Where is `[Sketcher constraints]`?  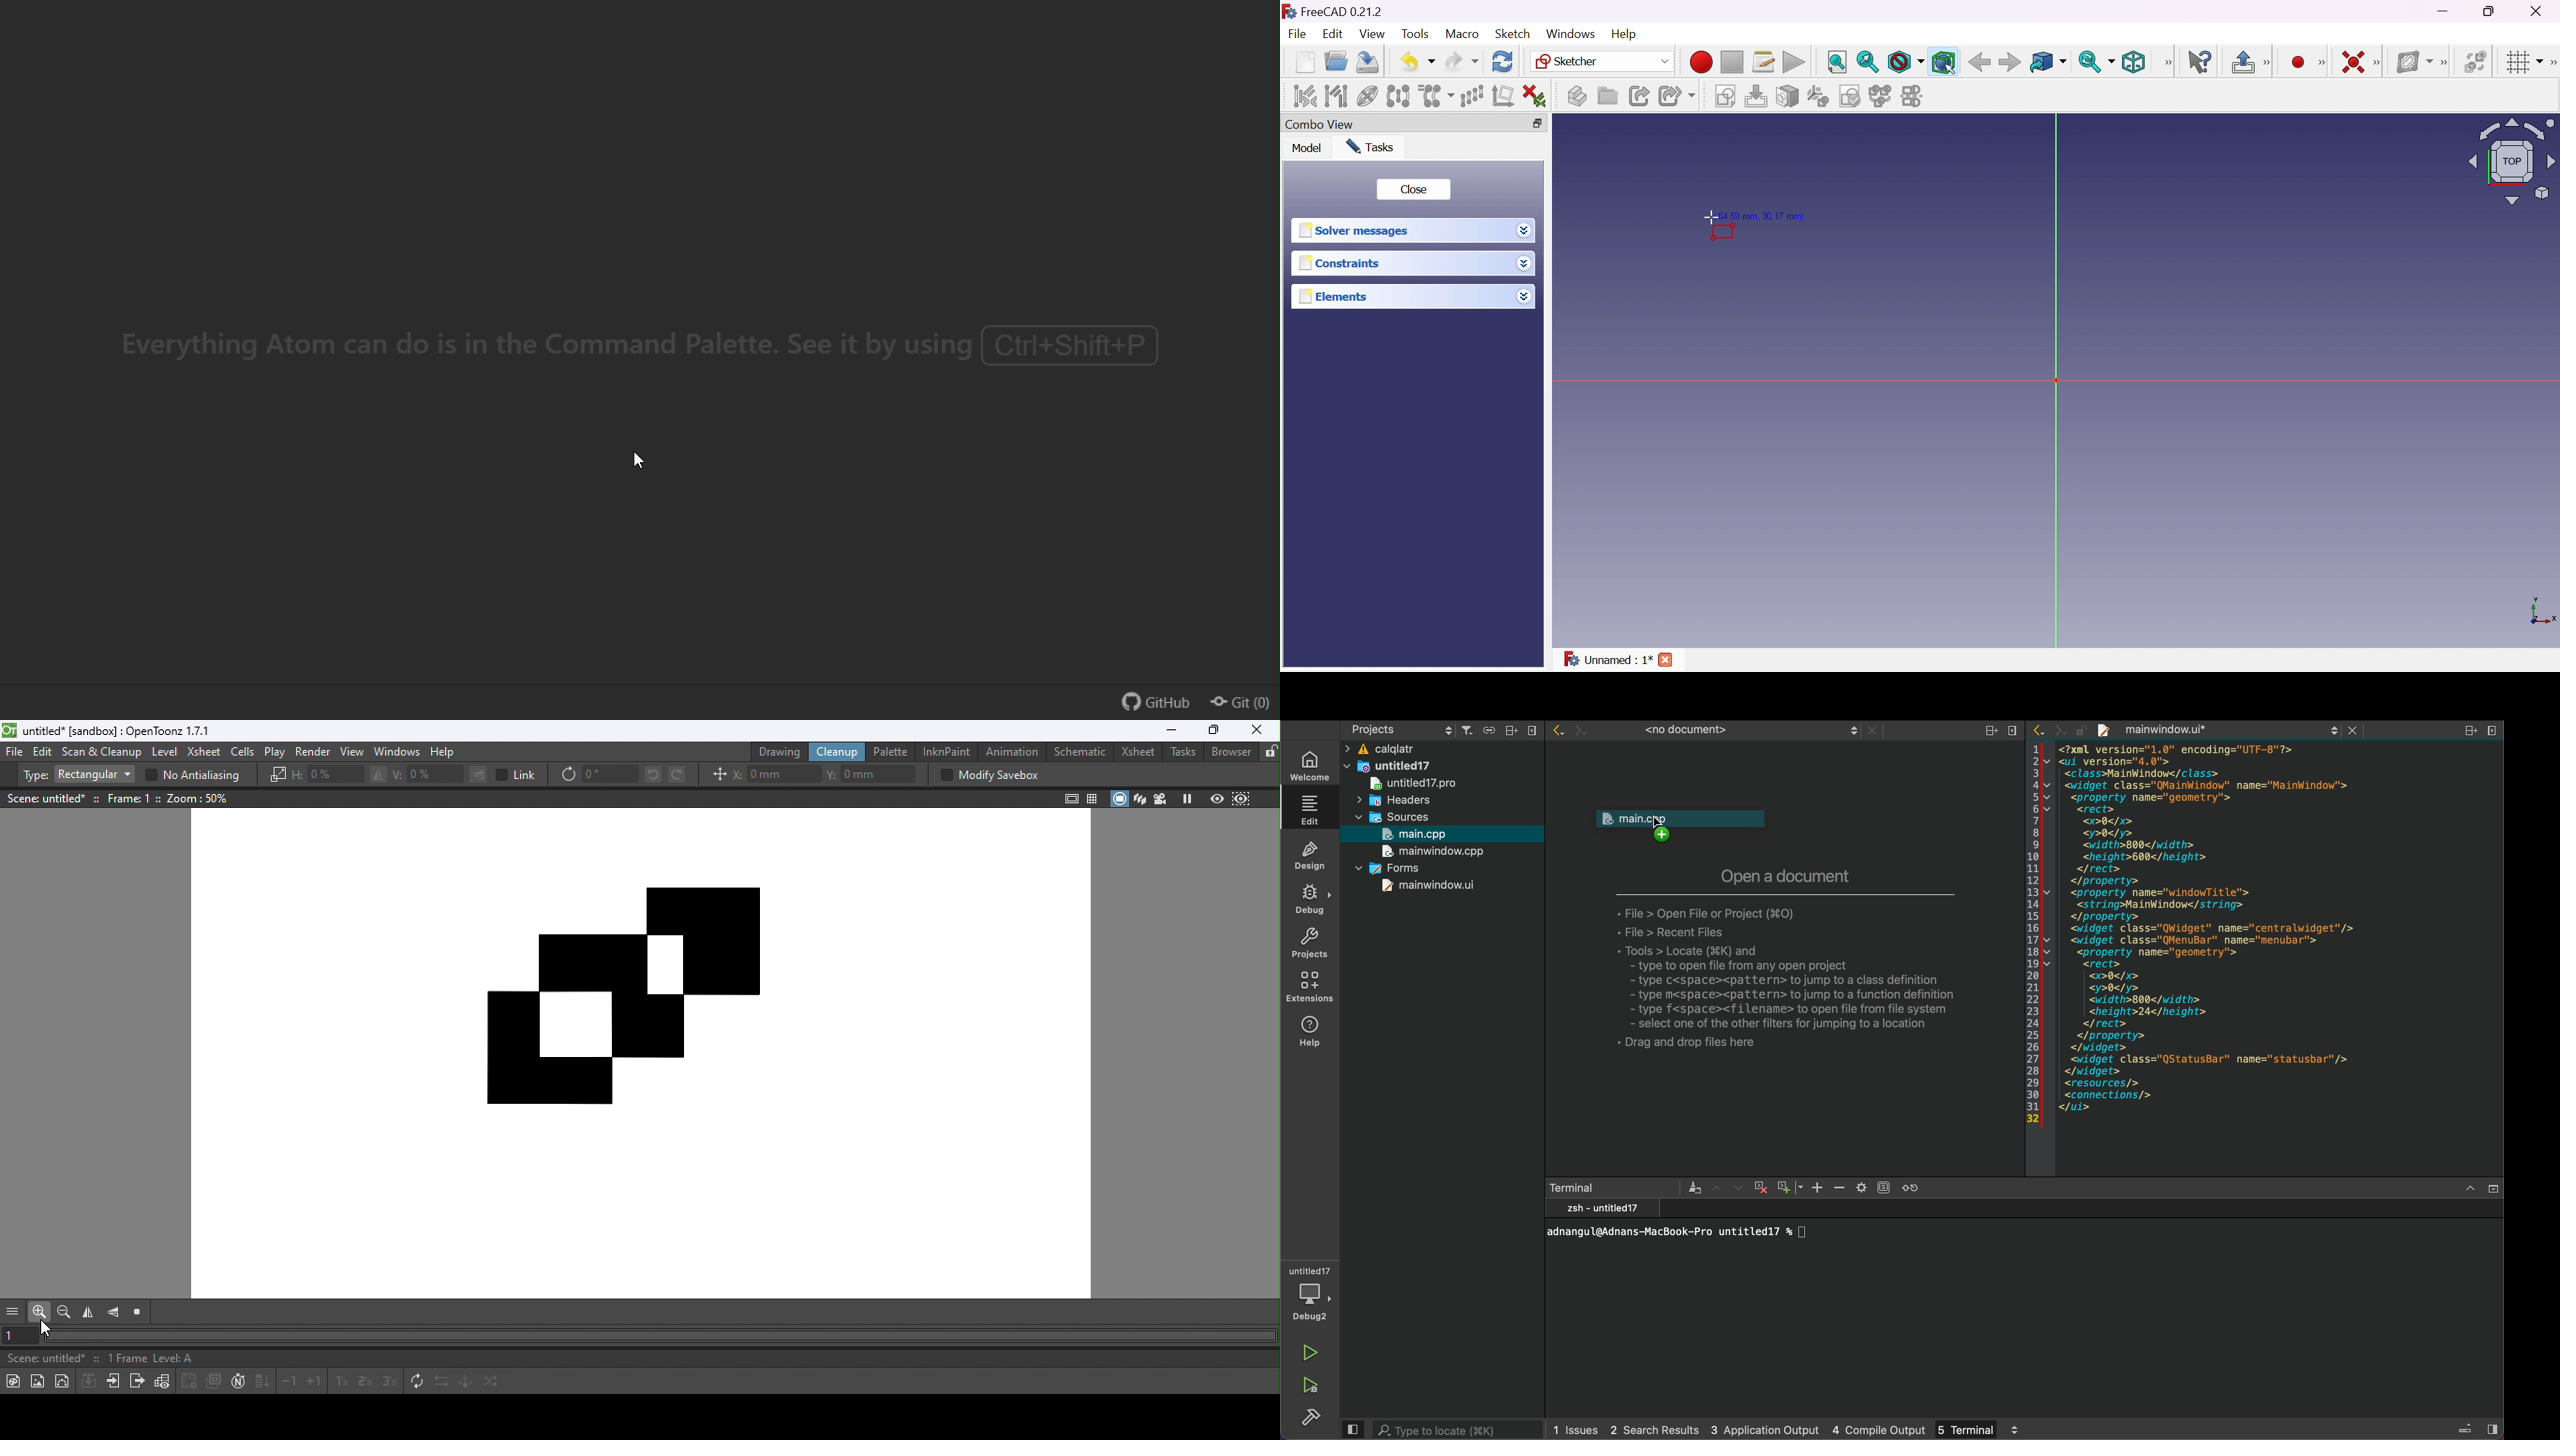 [Sketcher constraints] is located at coordinates (2379, 63).